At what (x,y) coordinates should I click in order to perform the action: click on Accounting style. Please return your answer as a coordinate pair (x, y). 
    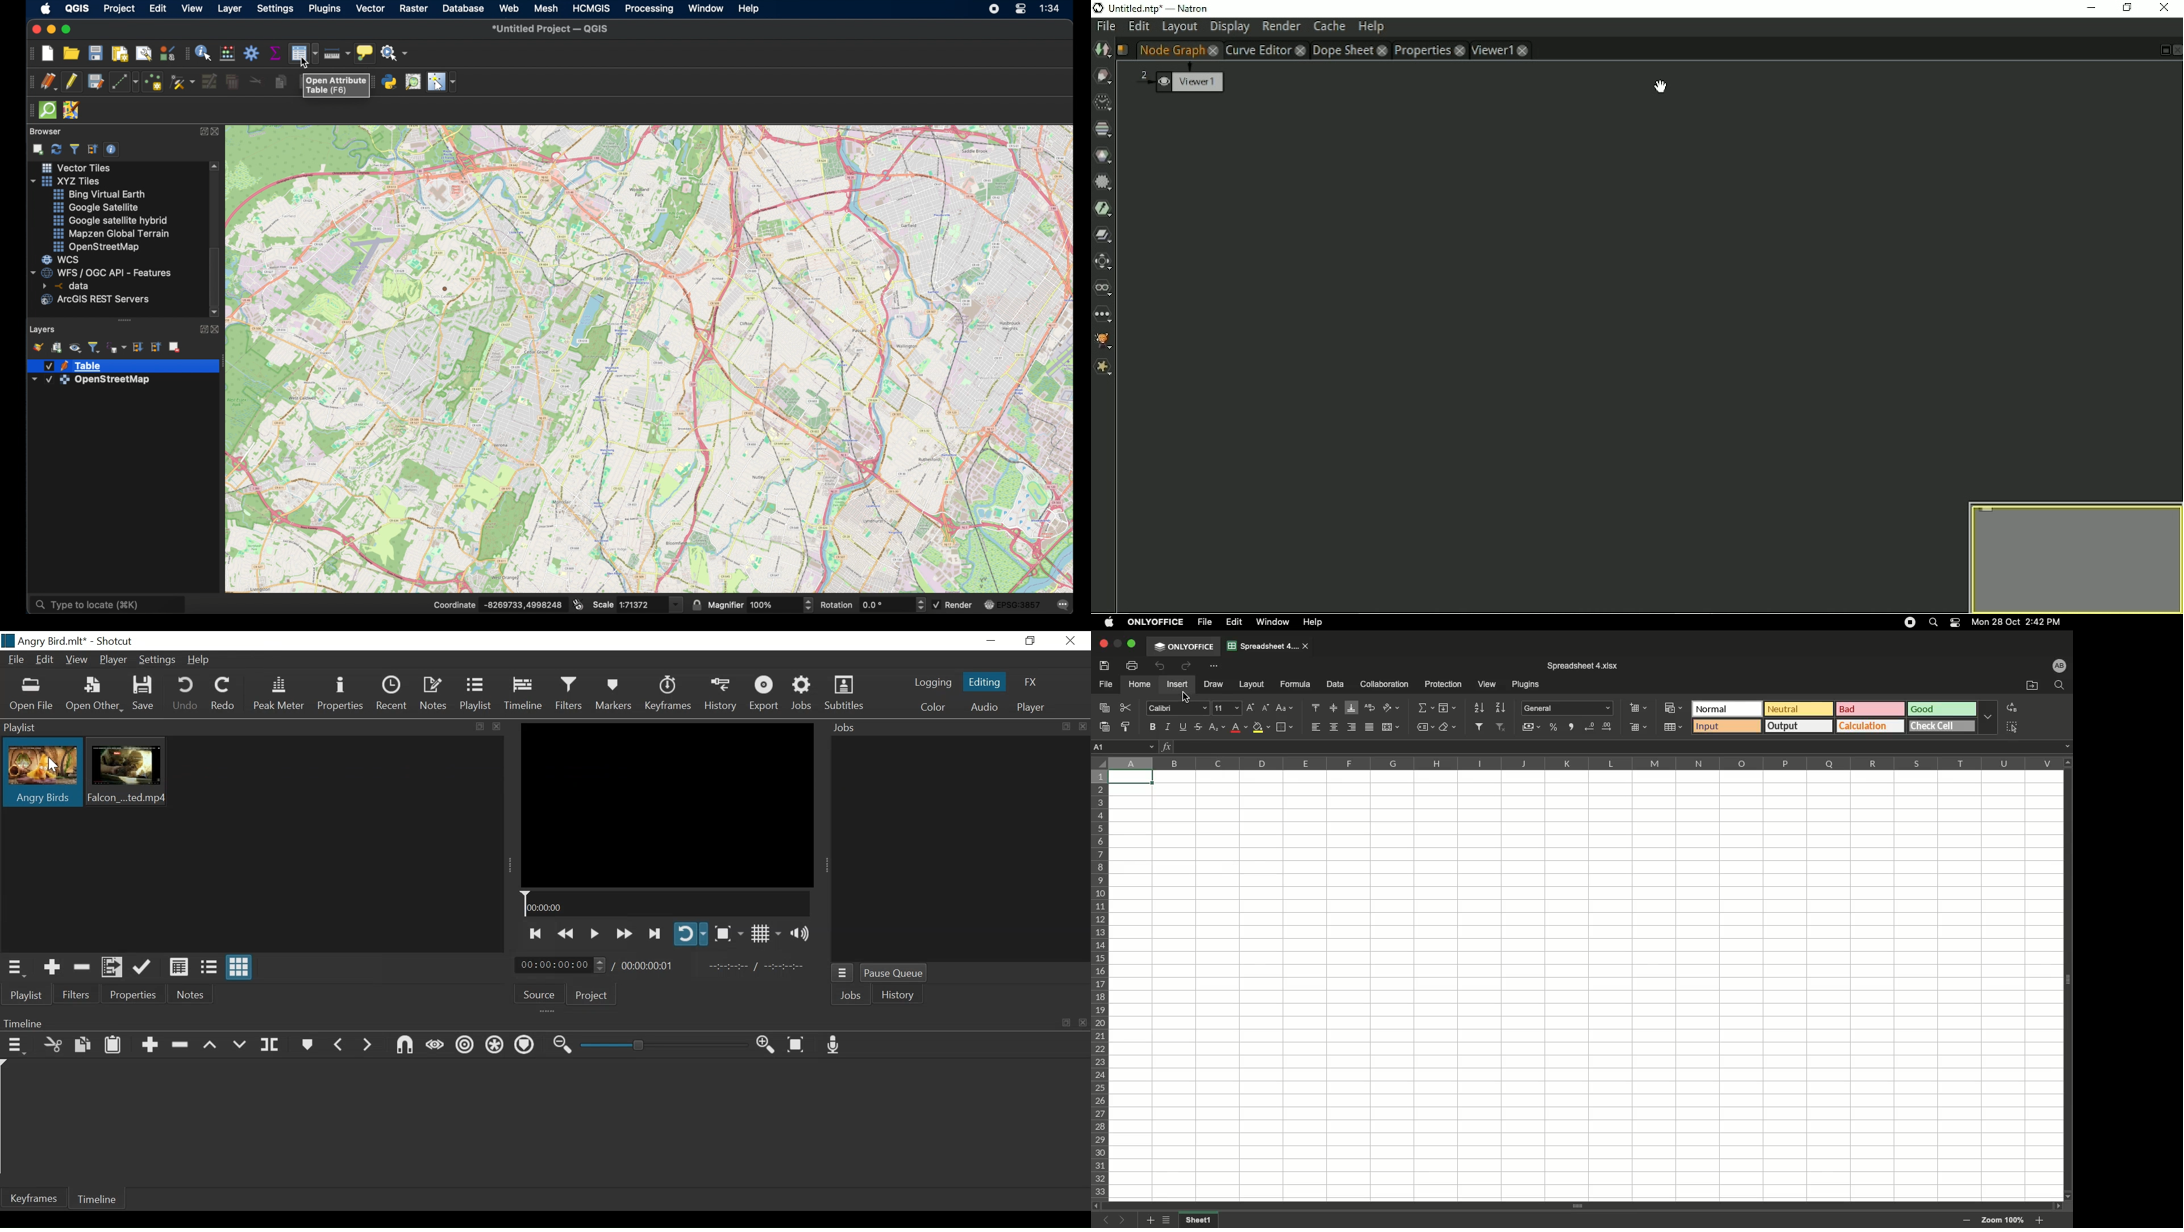
    Looking at the image, I should click on (1532, 729).